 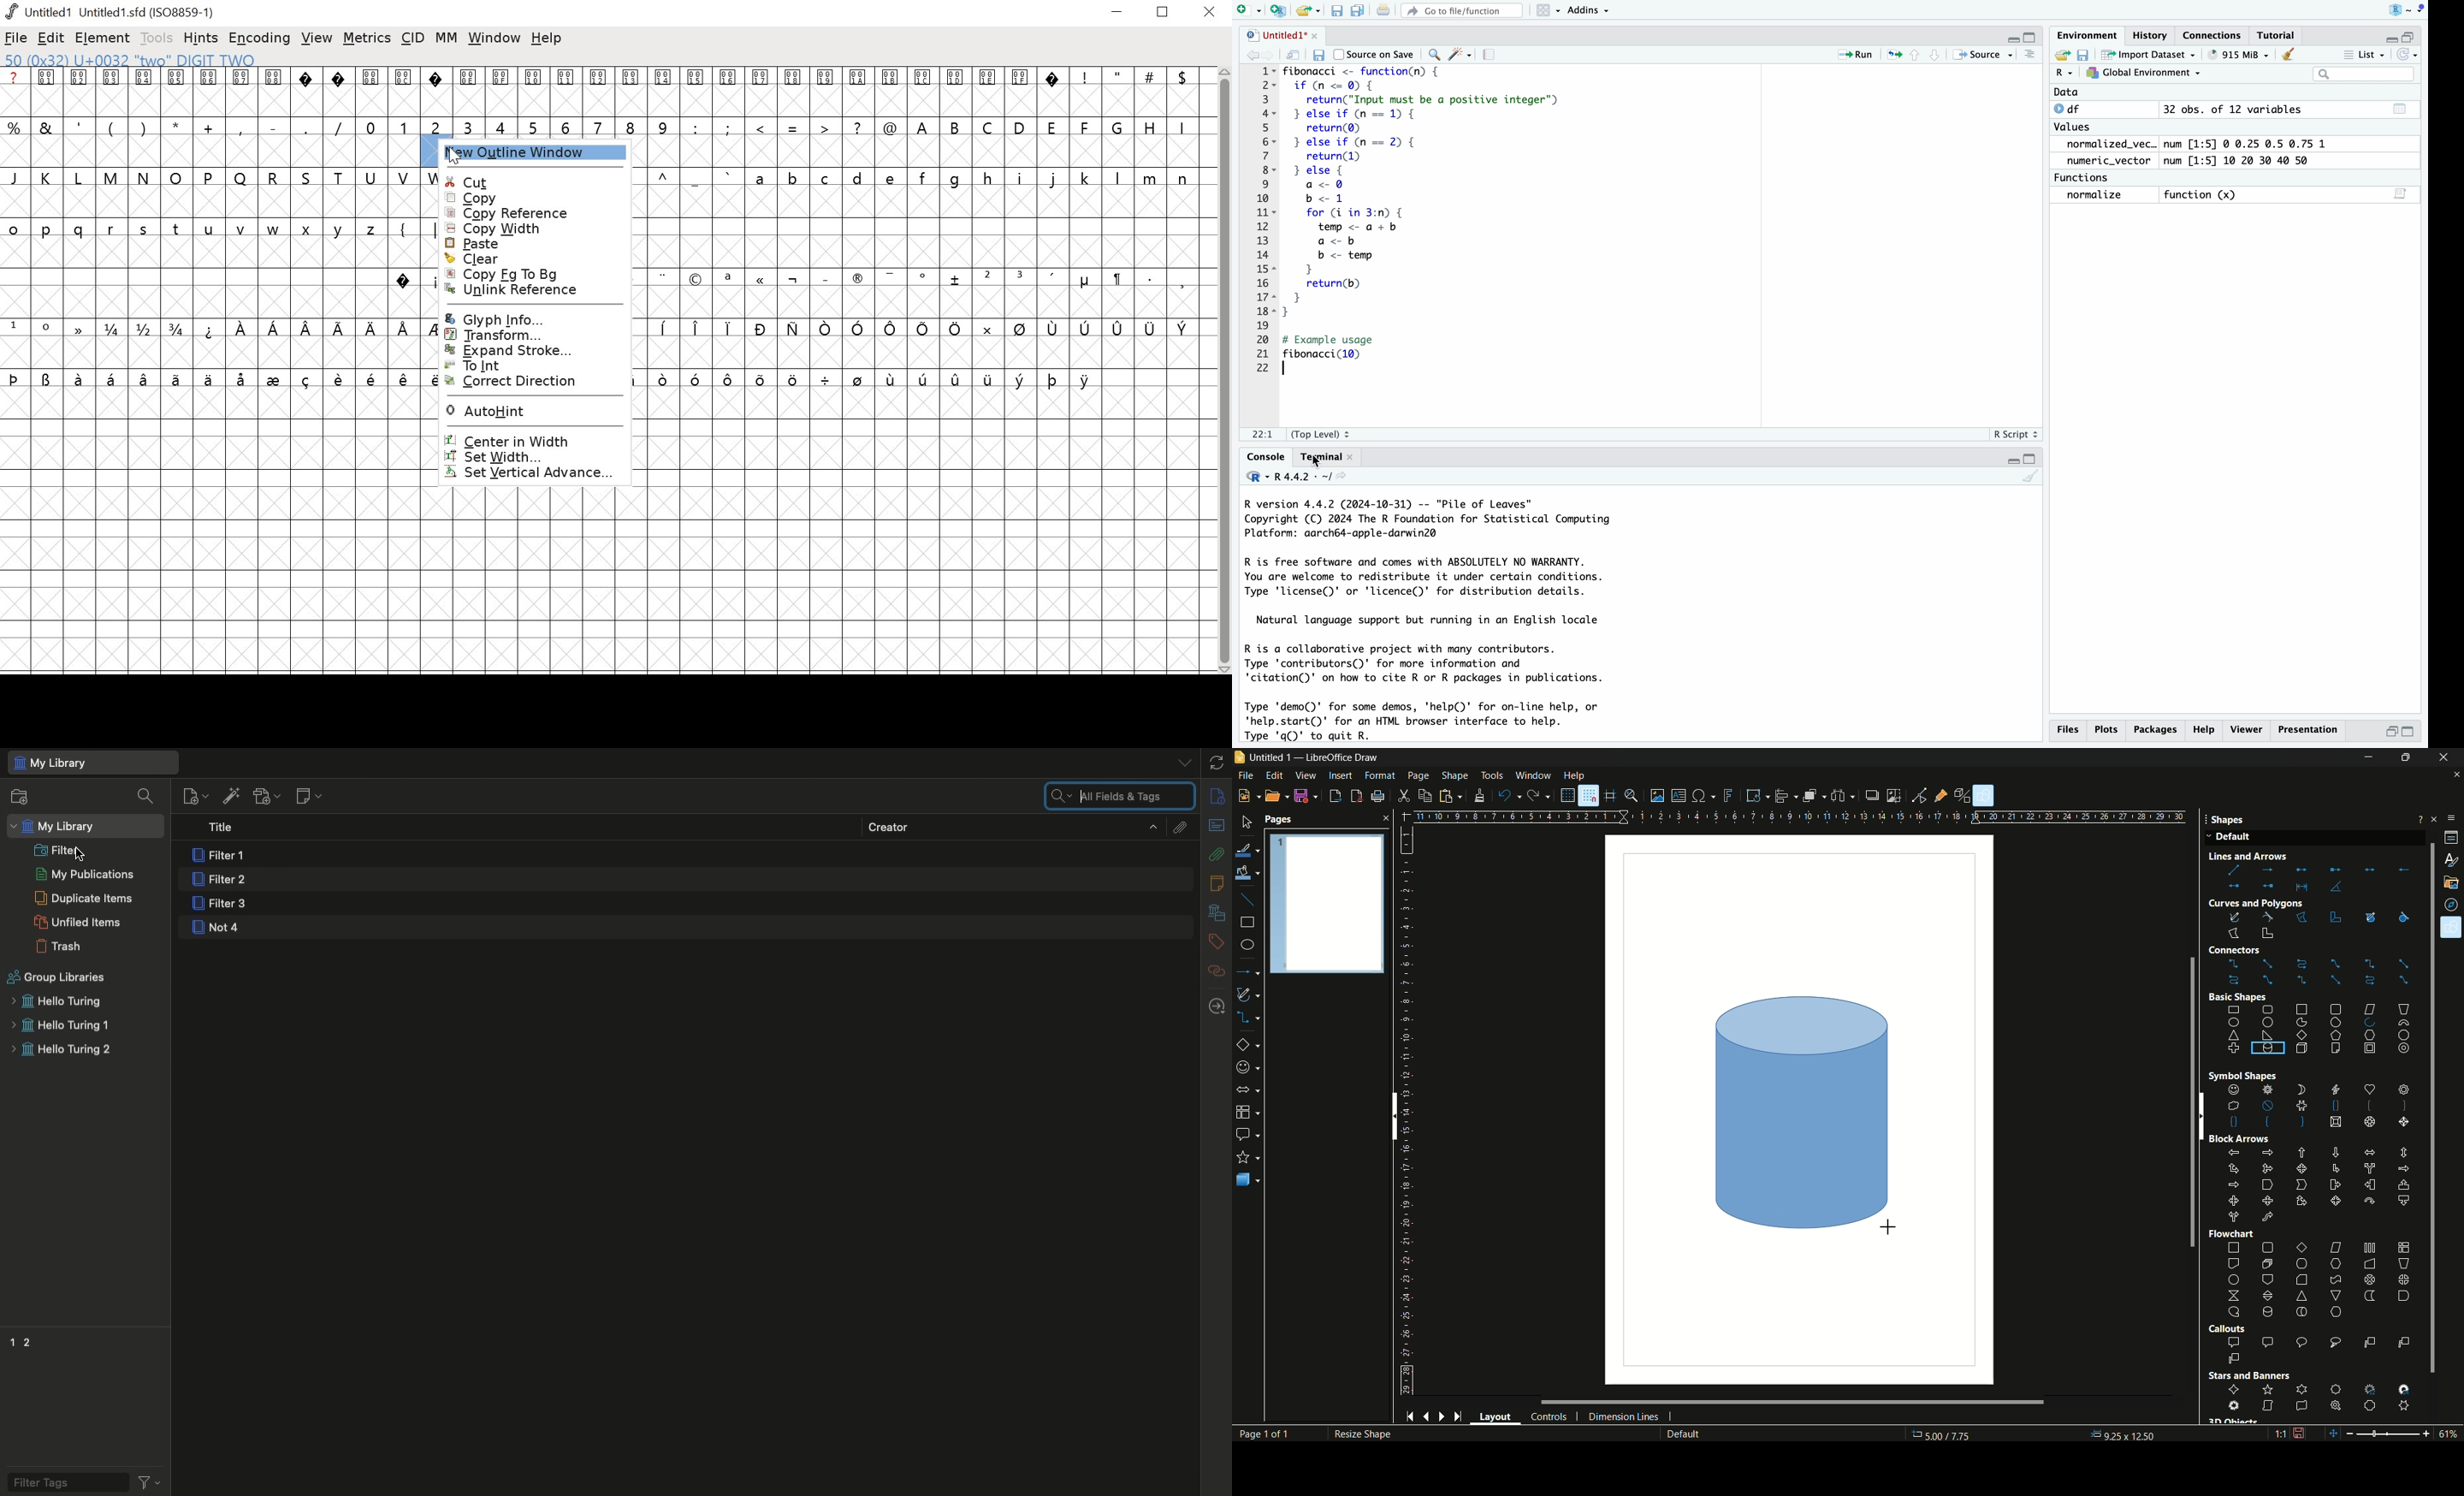 I want to click on terminal, so click(x=1329, y=456).